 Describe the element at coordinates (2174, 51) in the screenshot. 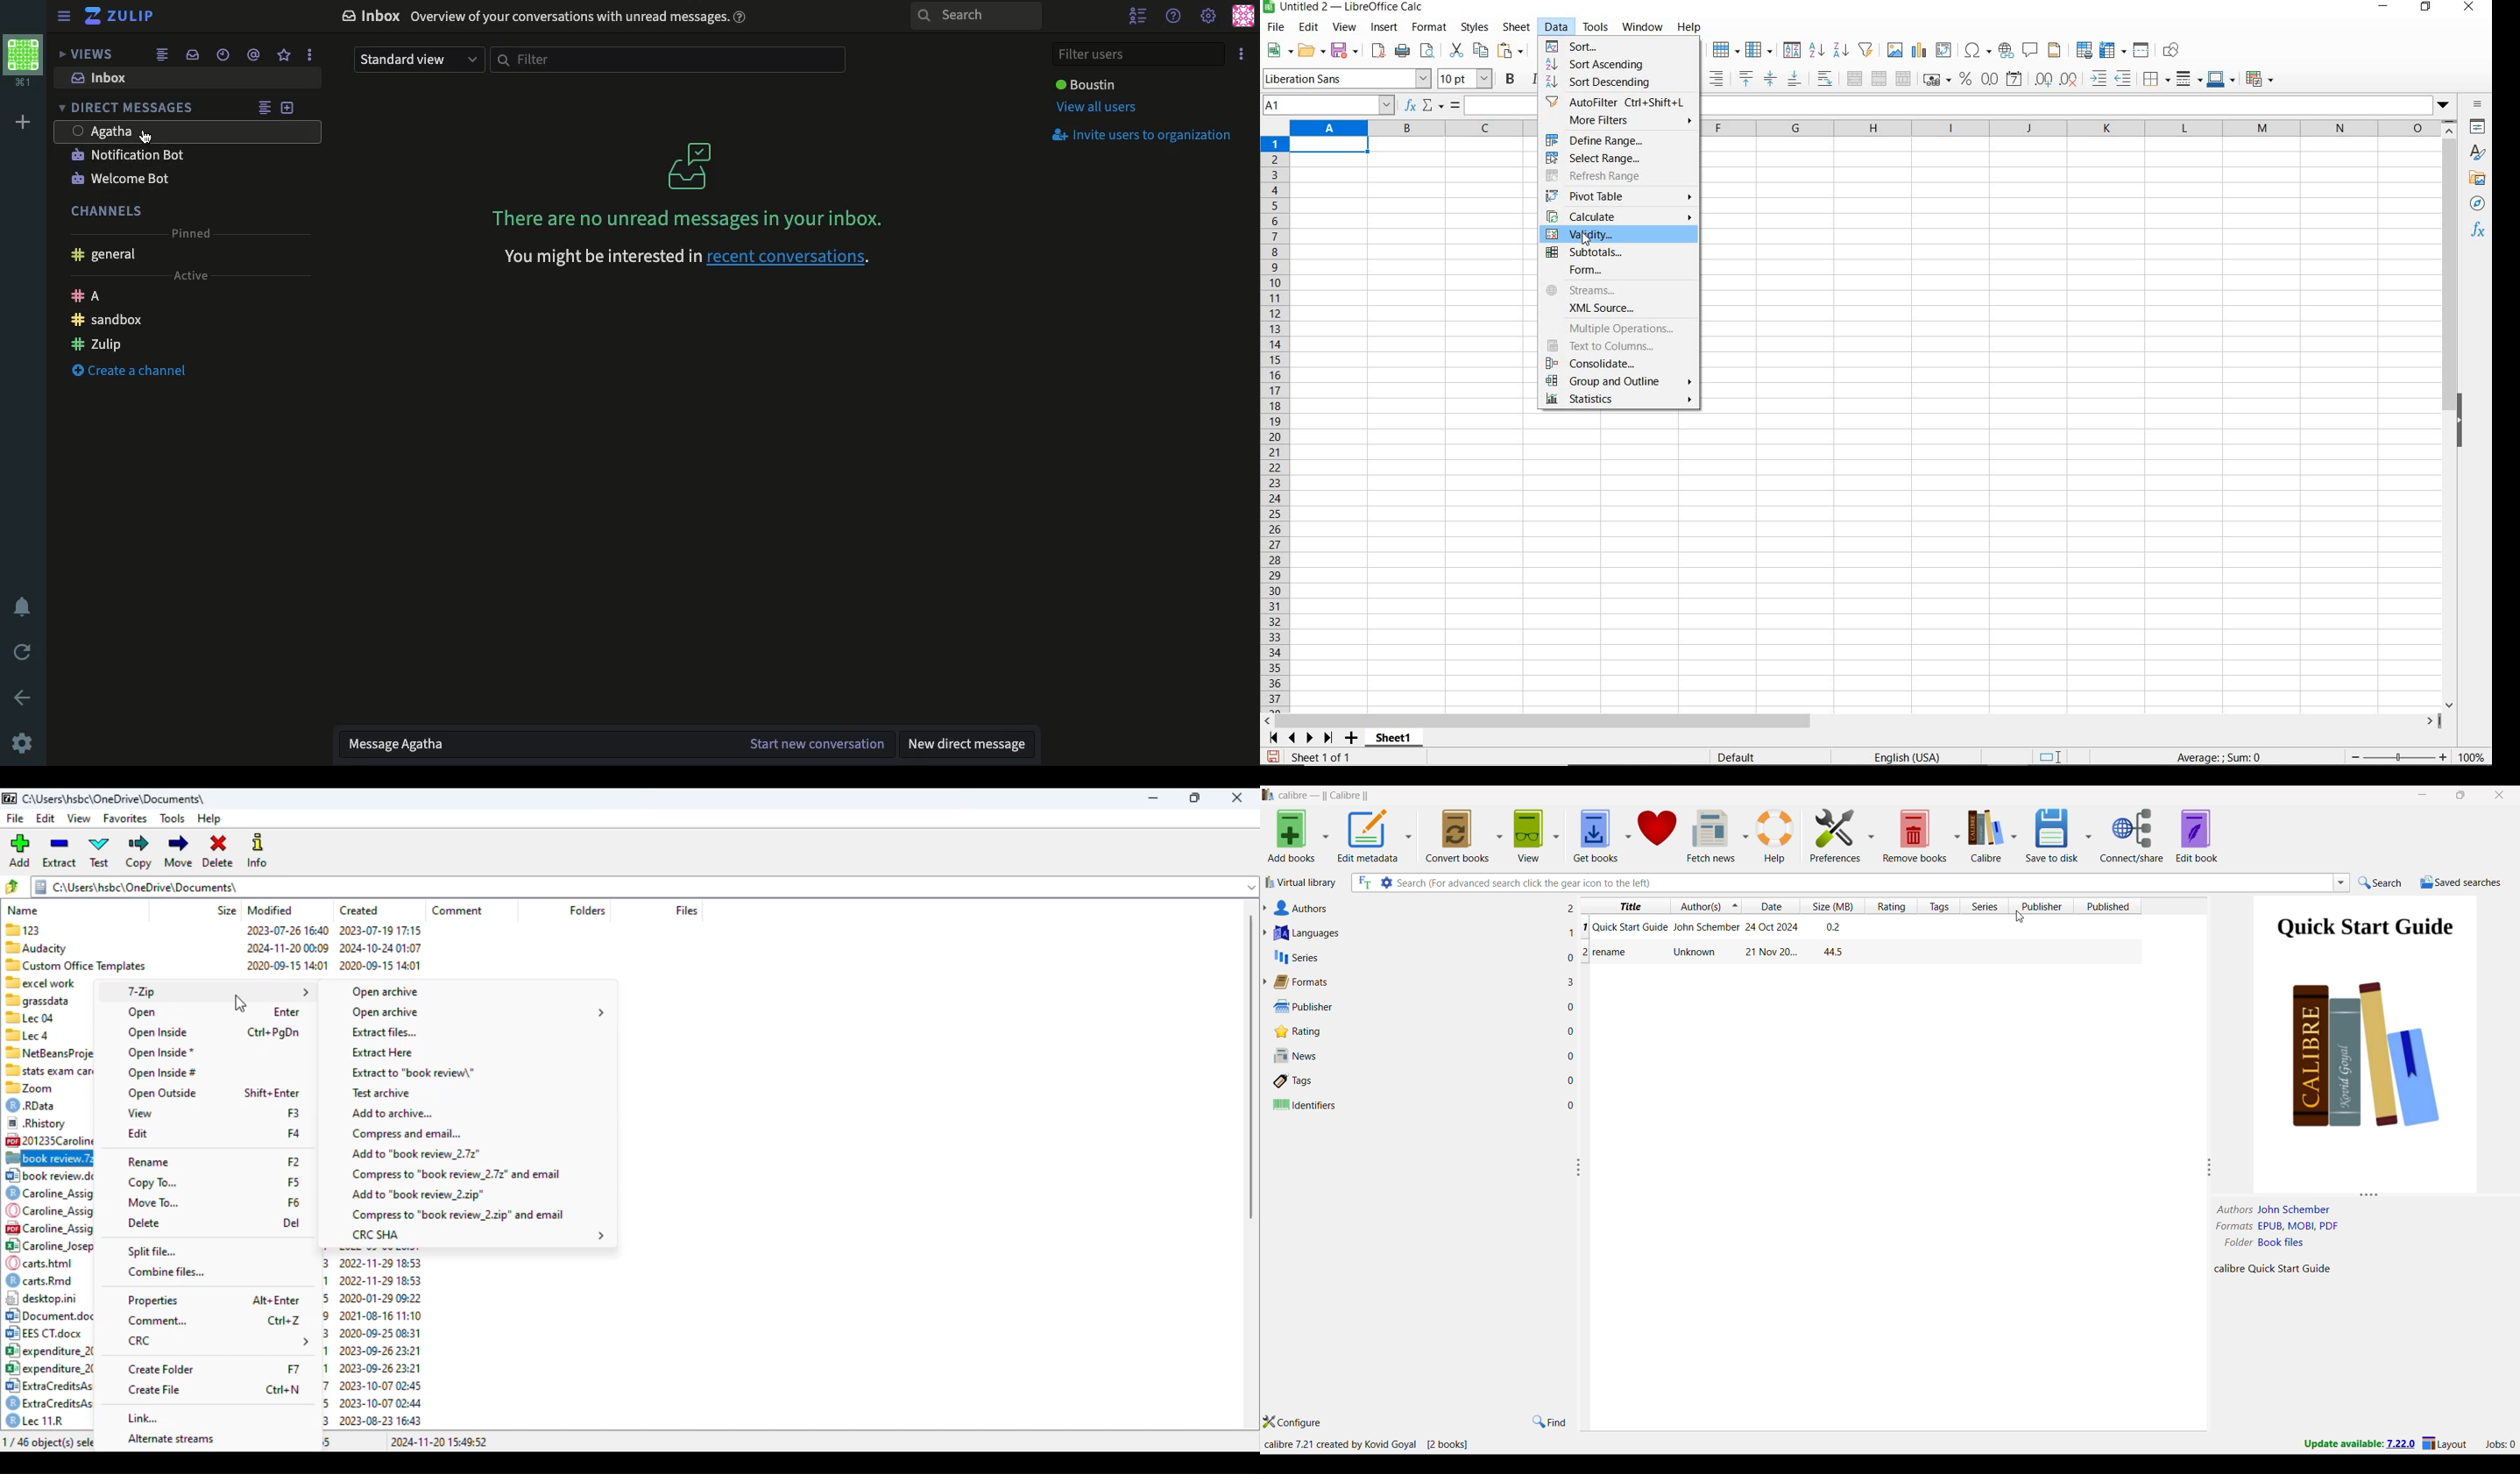

I see `show draw functions` at that location.